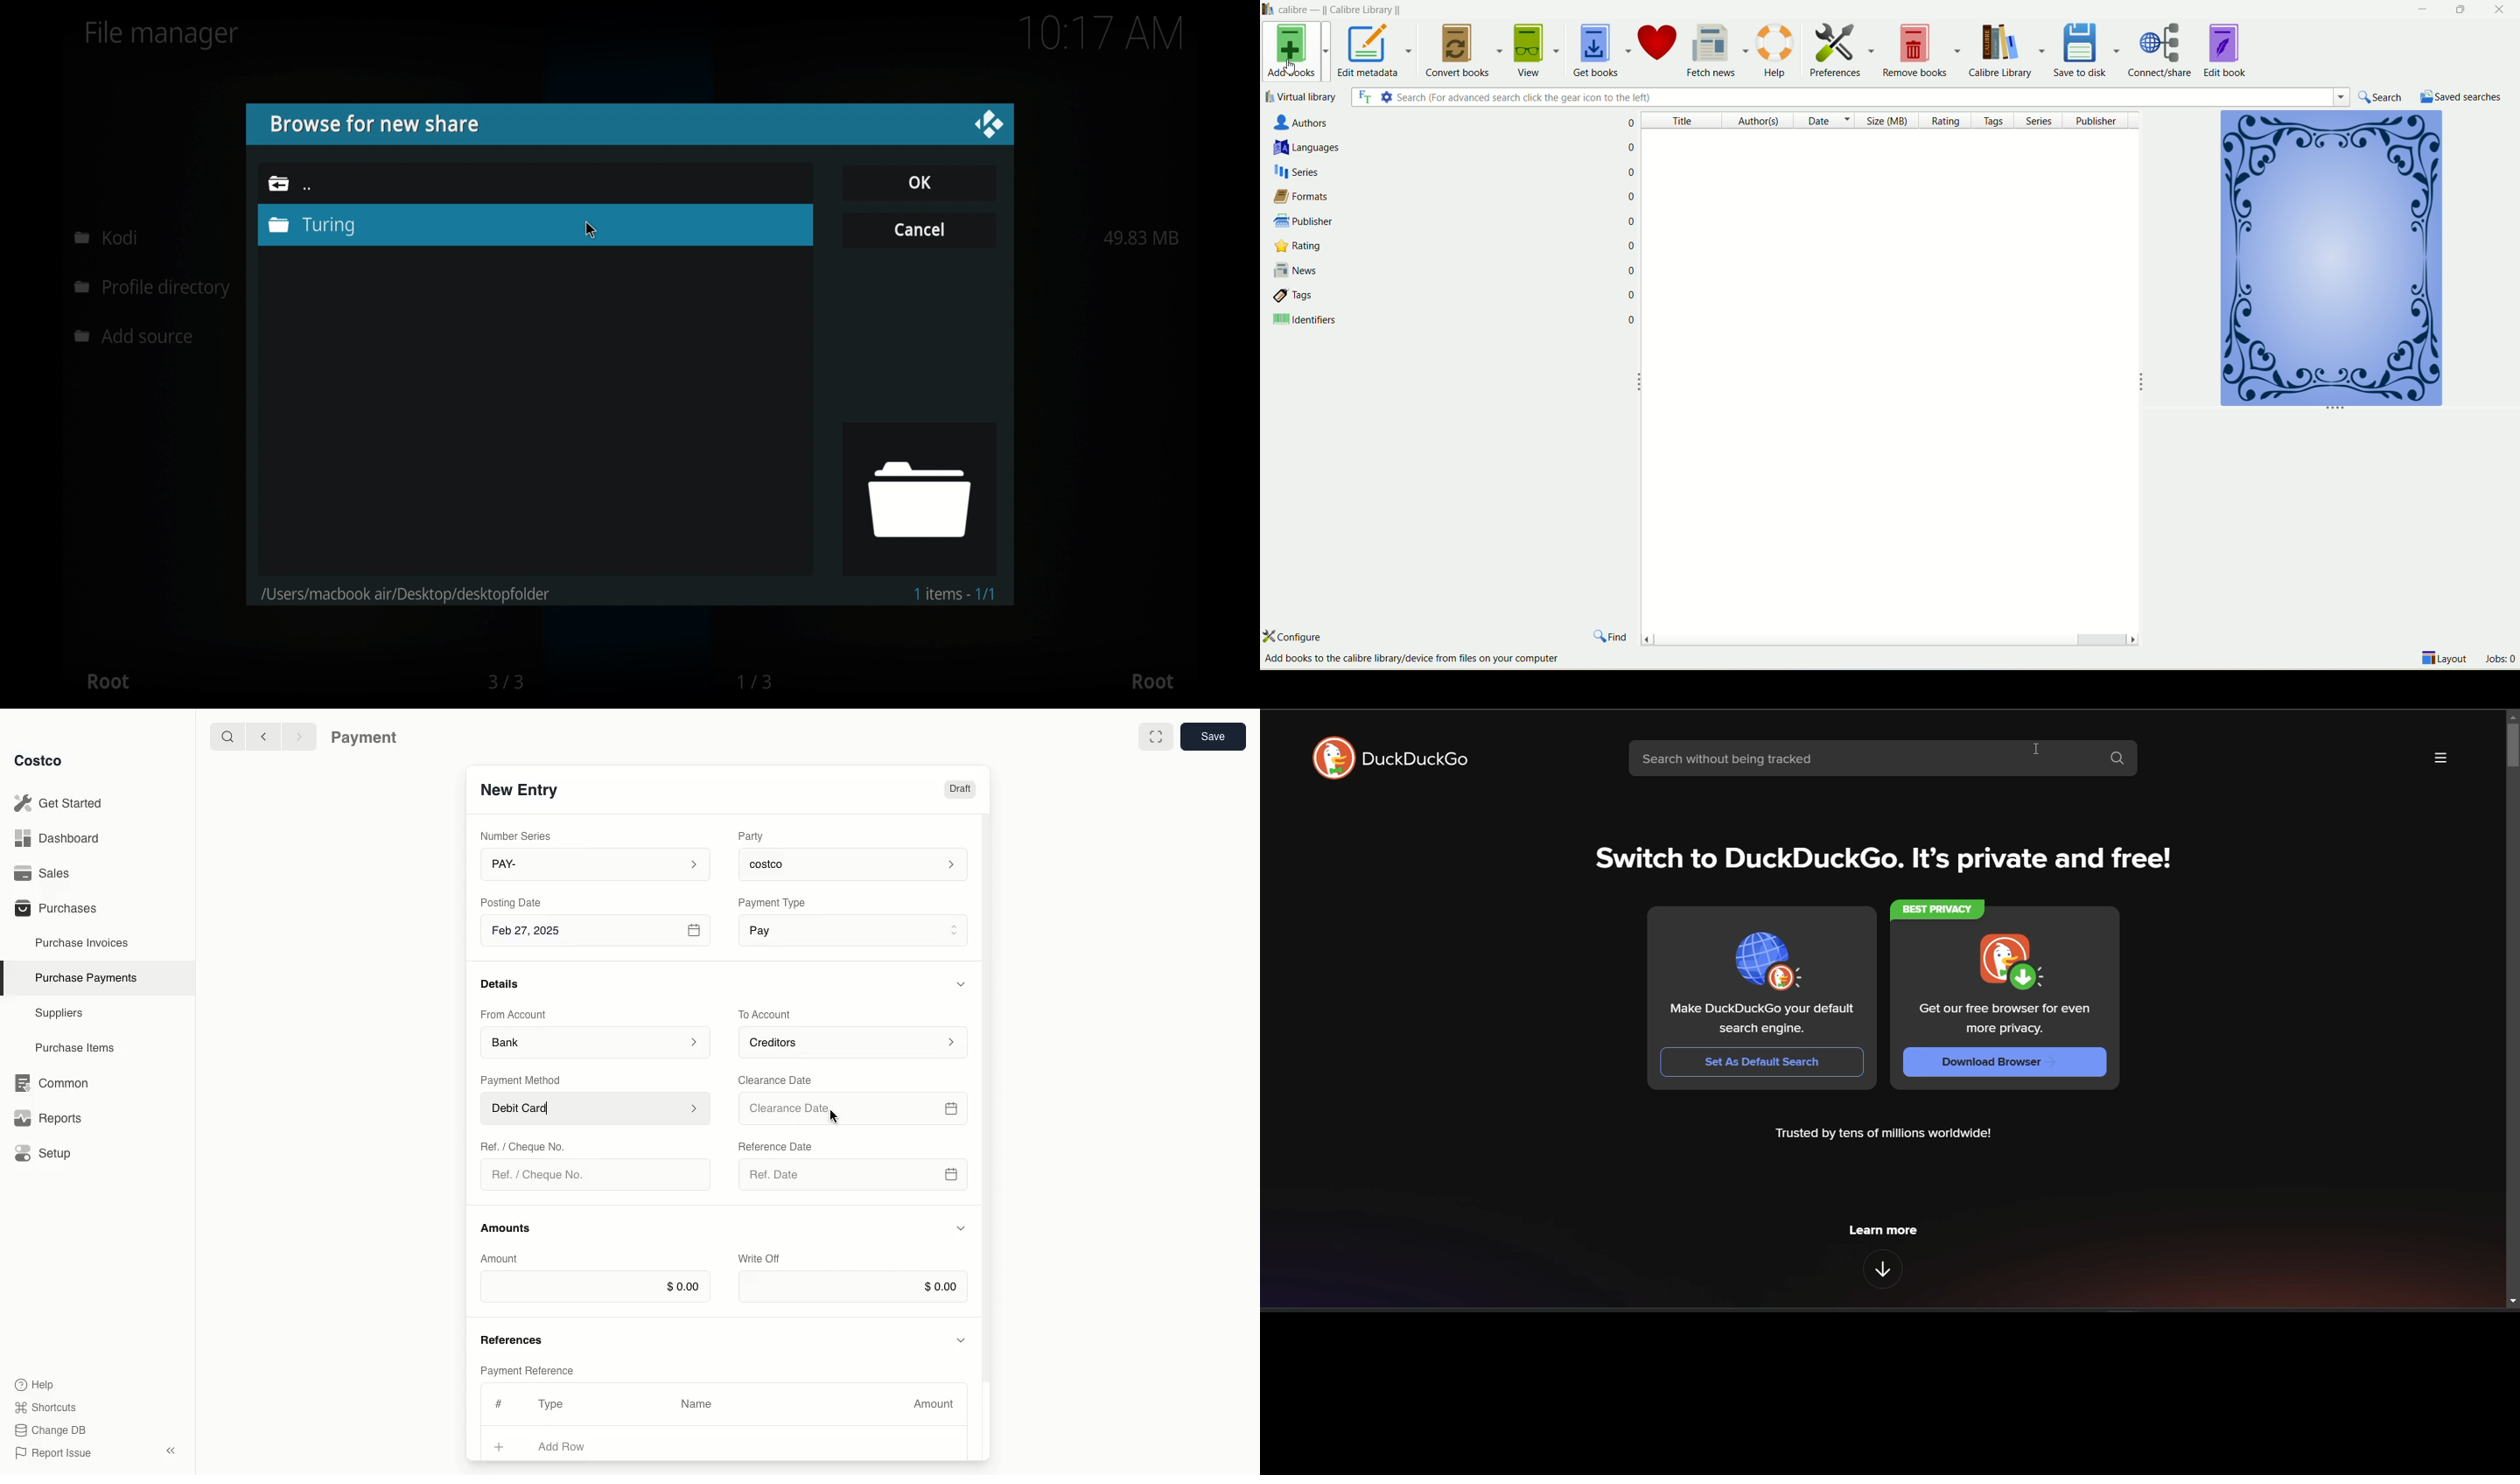 The width and height of the screenshot is (2520, 1484). Describe the element at coordinates (34, 1383) in the screenshot. I see `Help` at that location.